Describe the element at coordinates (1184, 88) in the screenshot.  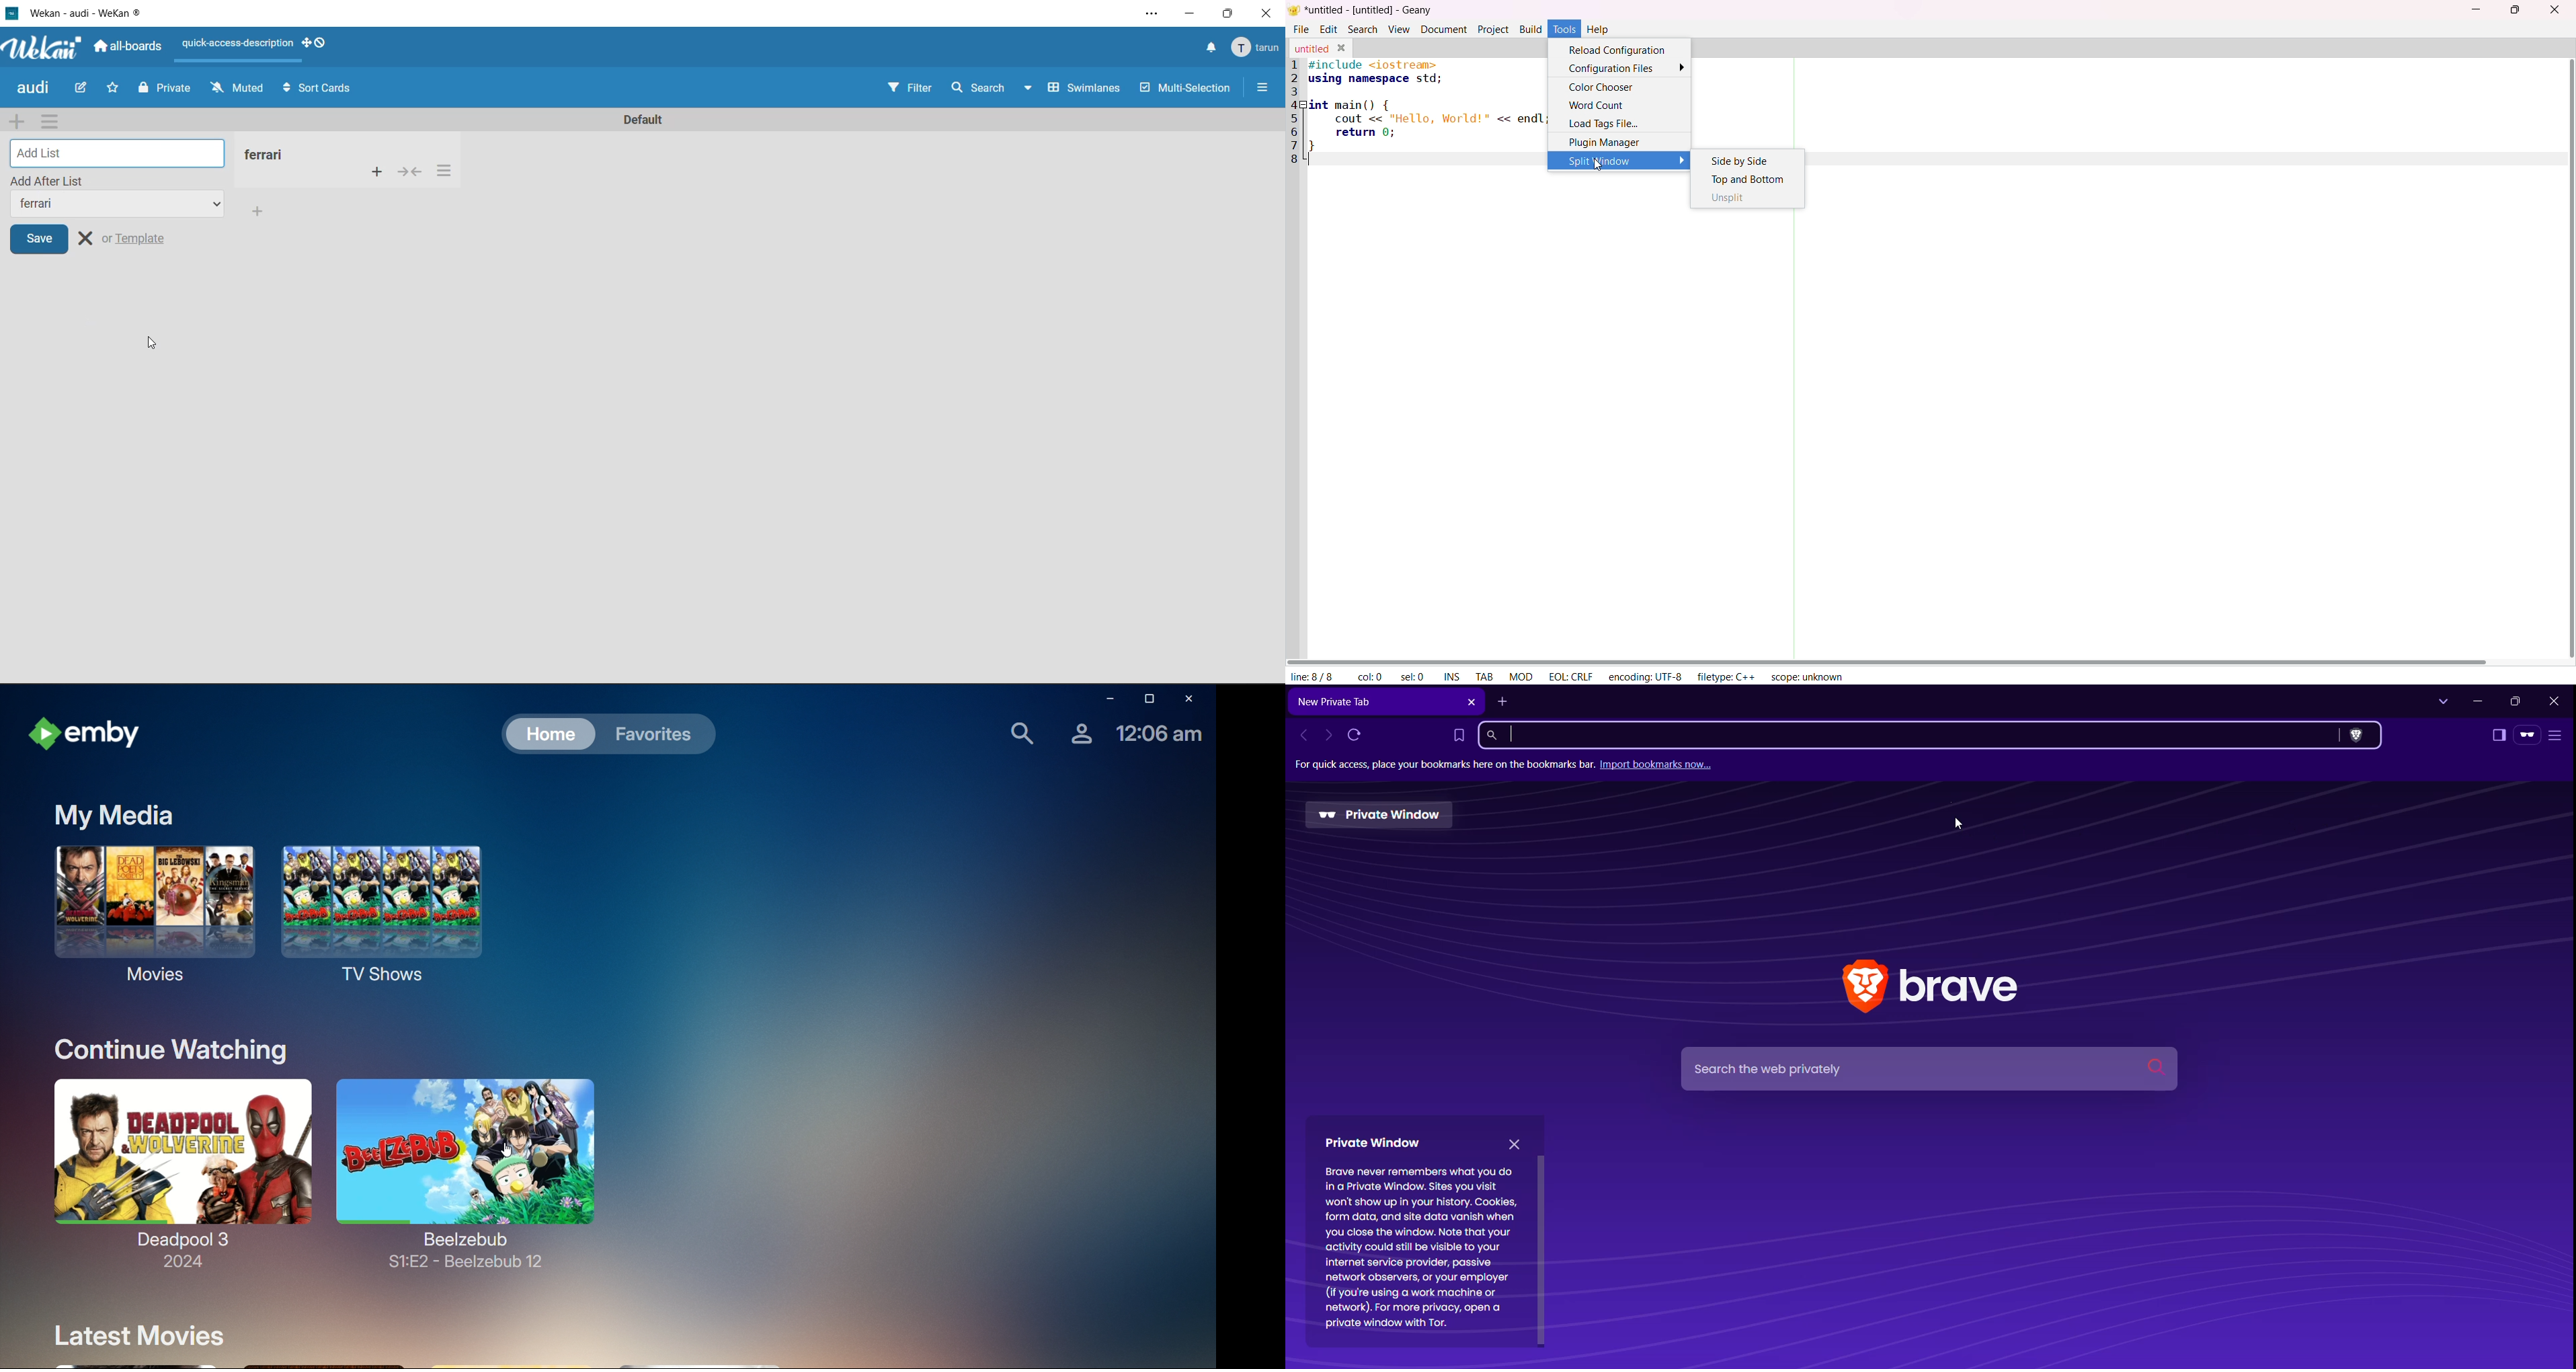
I see `multi selection` at that location.